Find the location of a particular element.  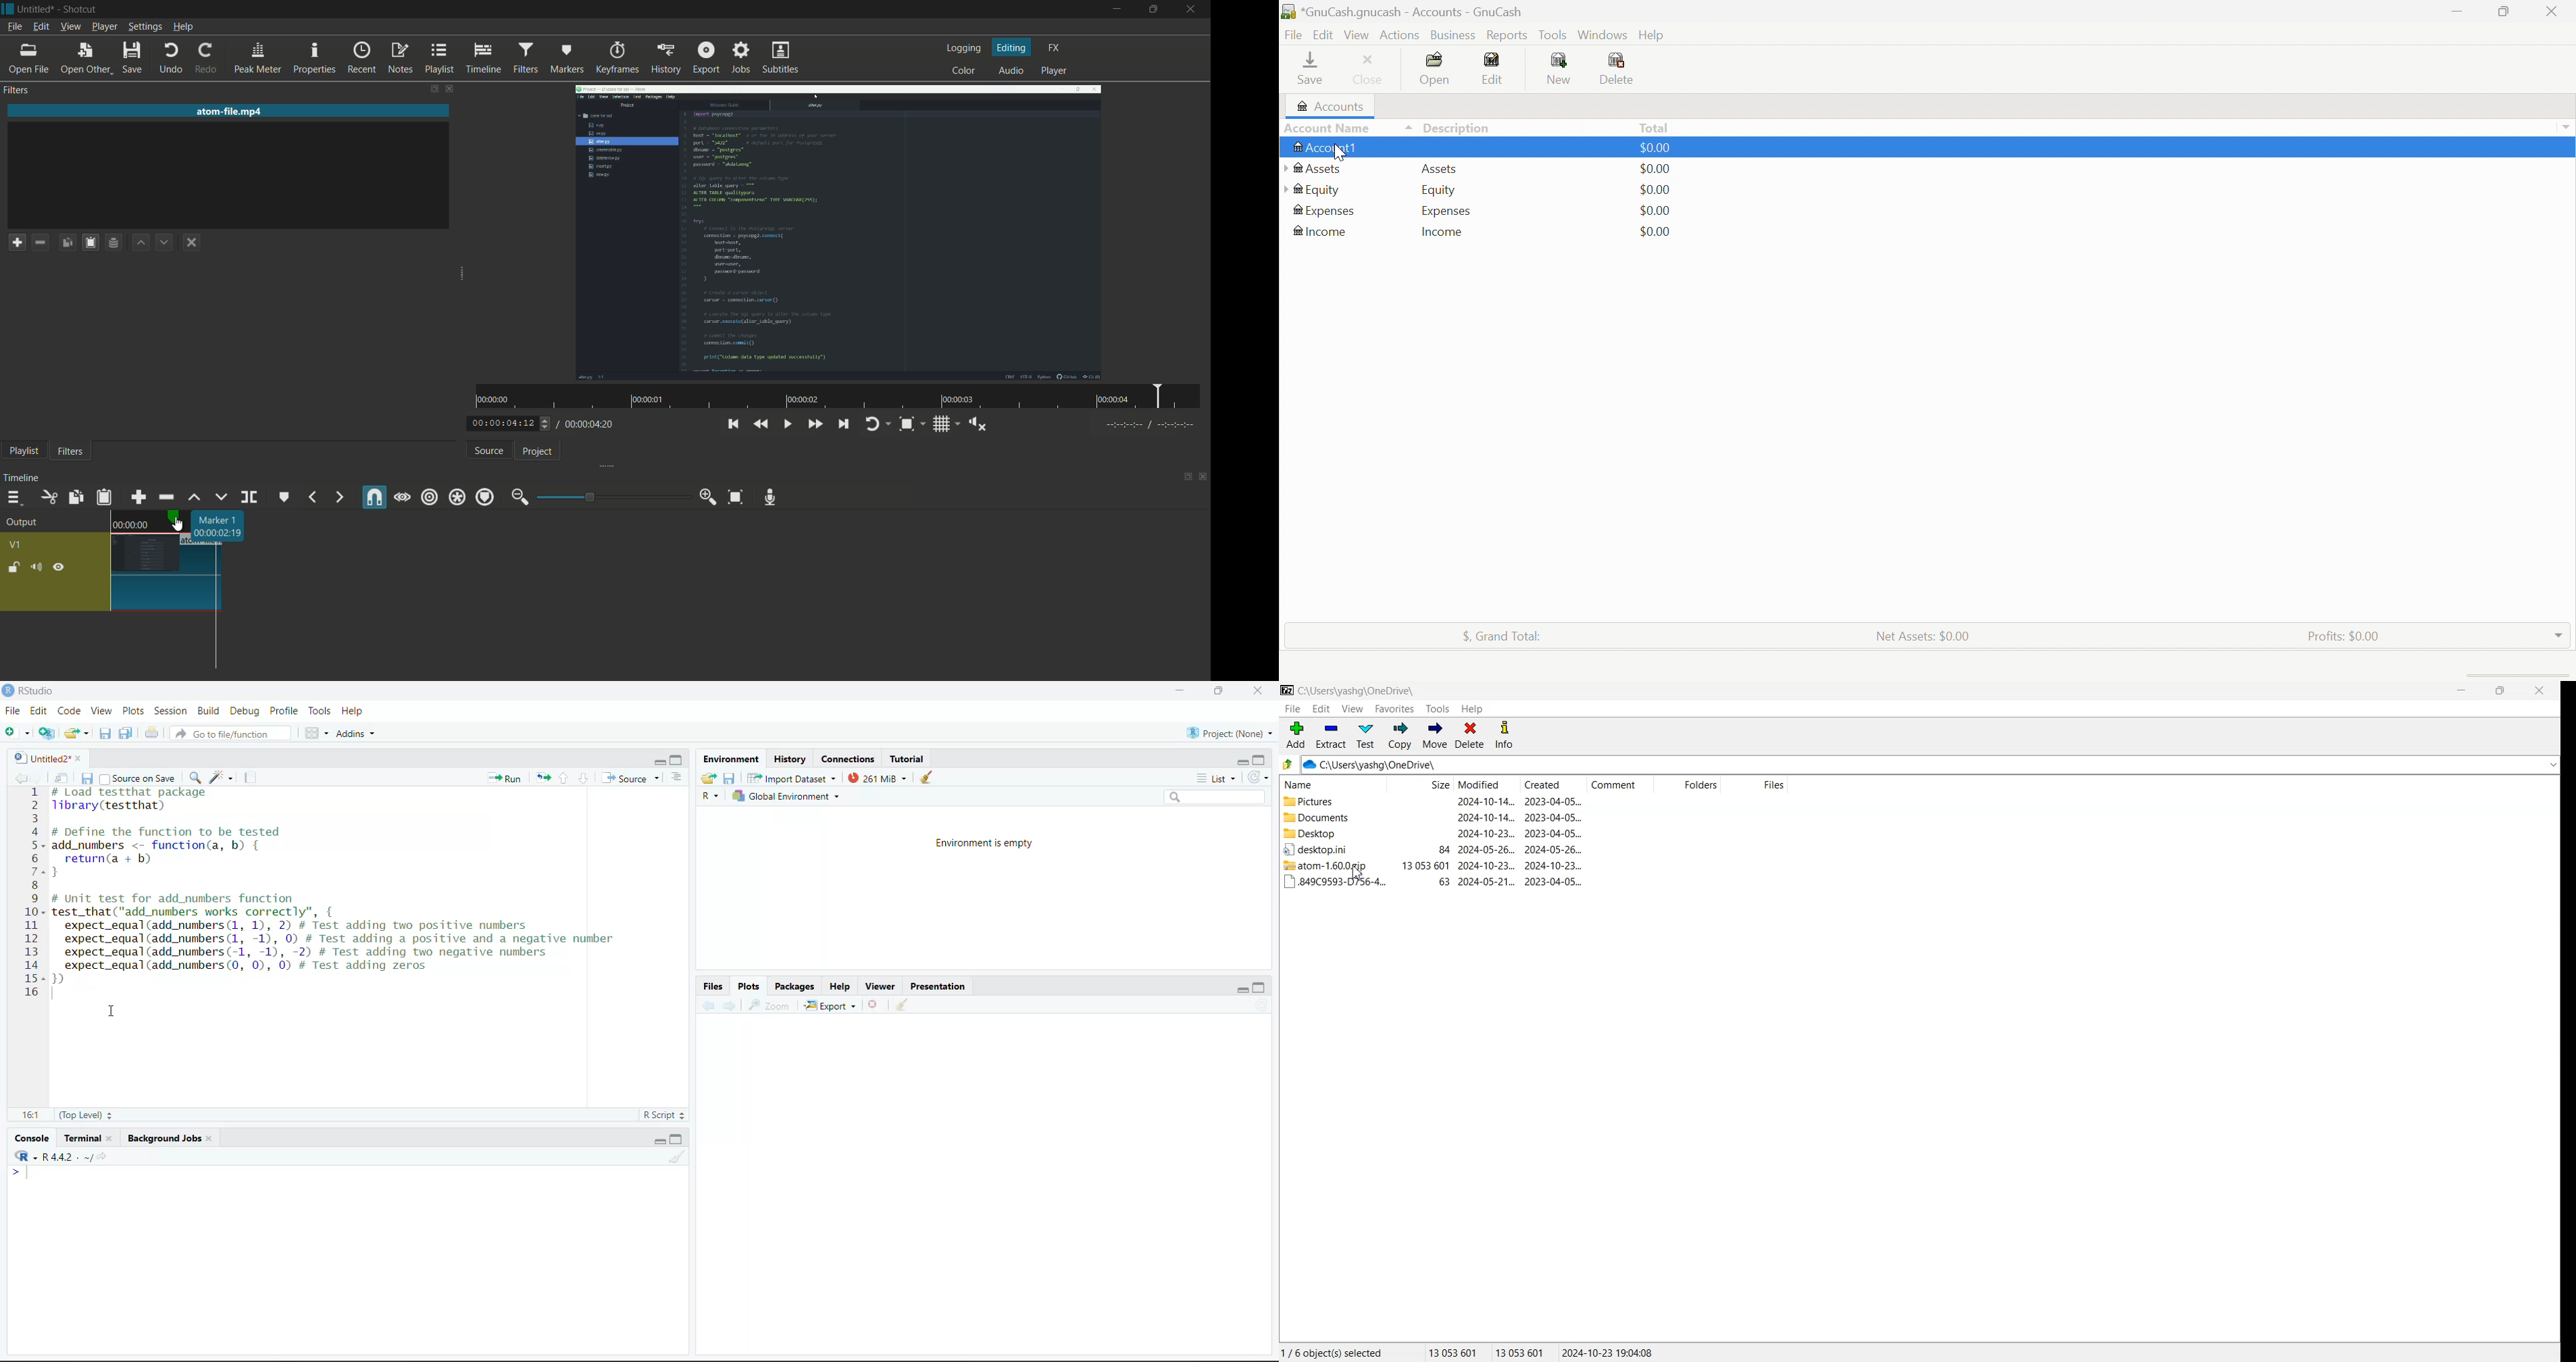

New file is located at coordinates (17, 734).